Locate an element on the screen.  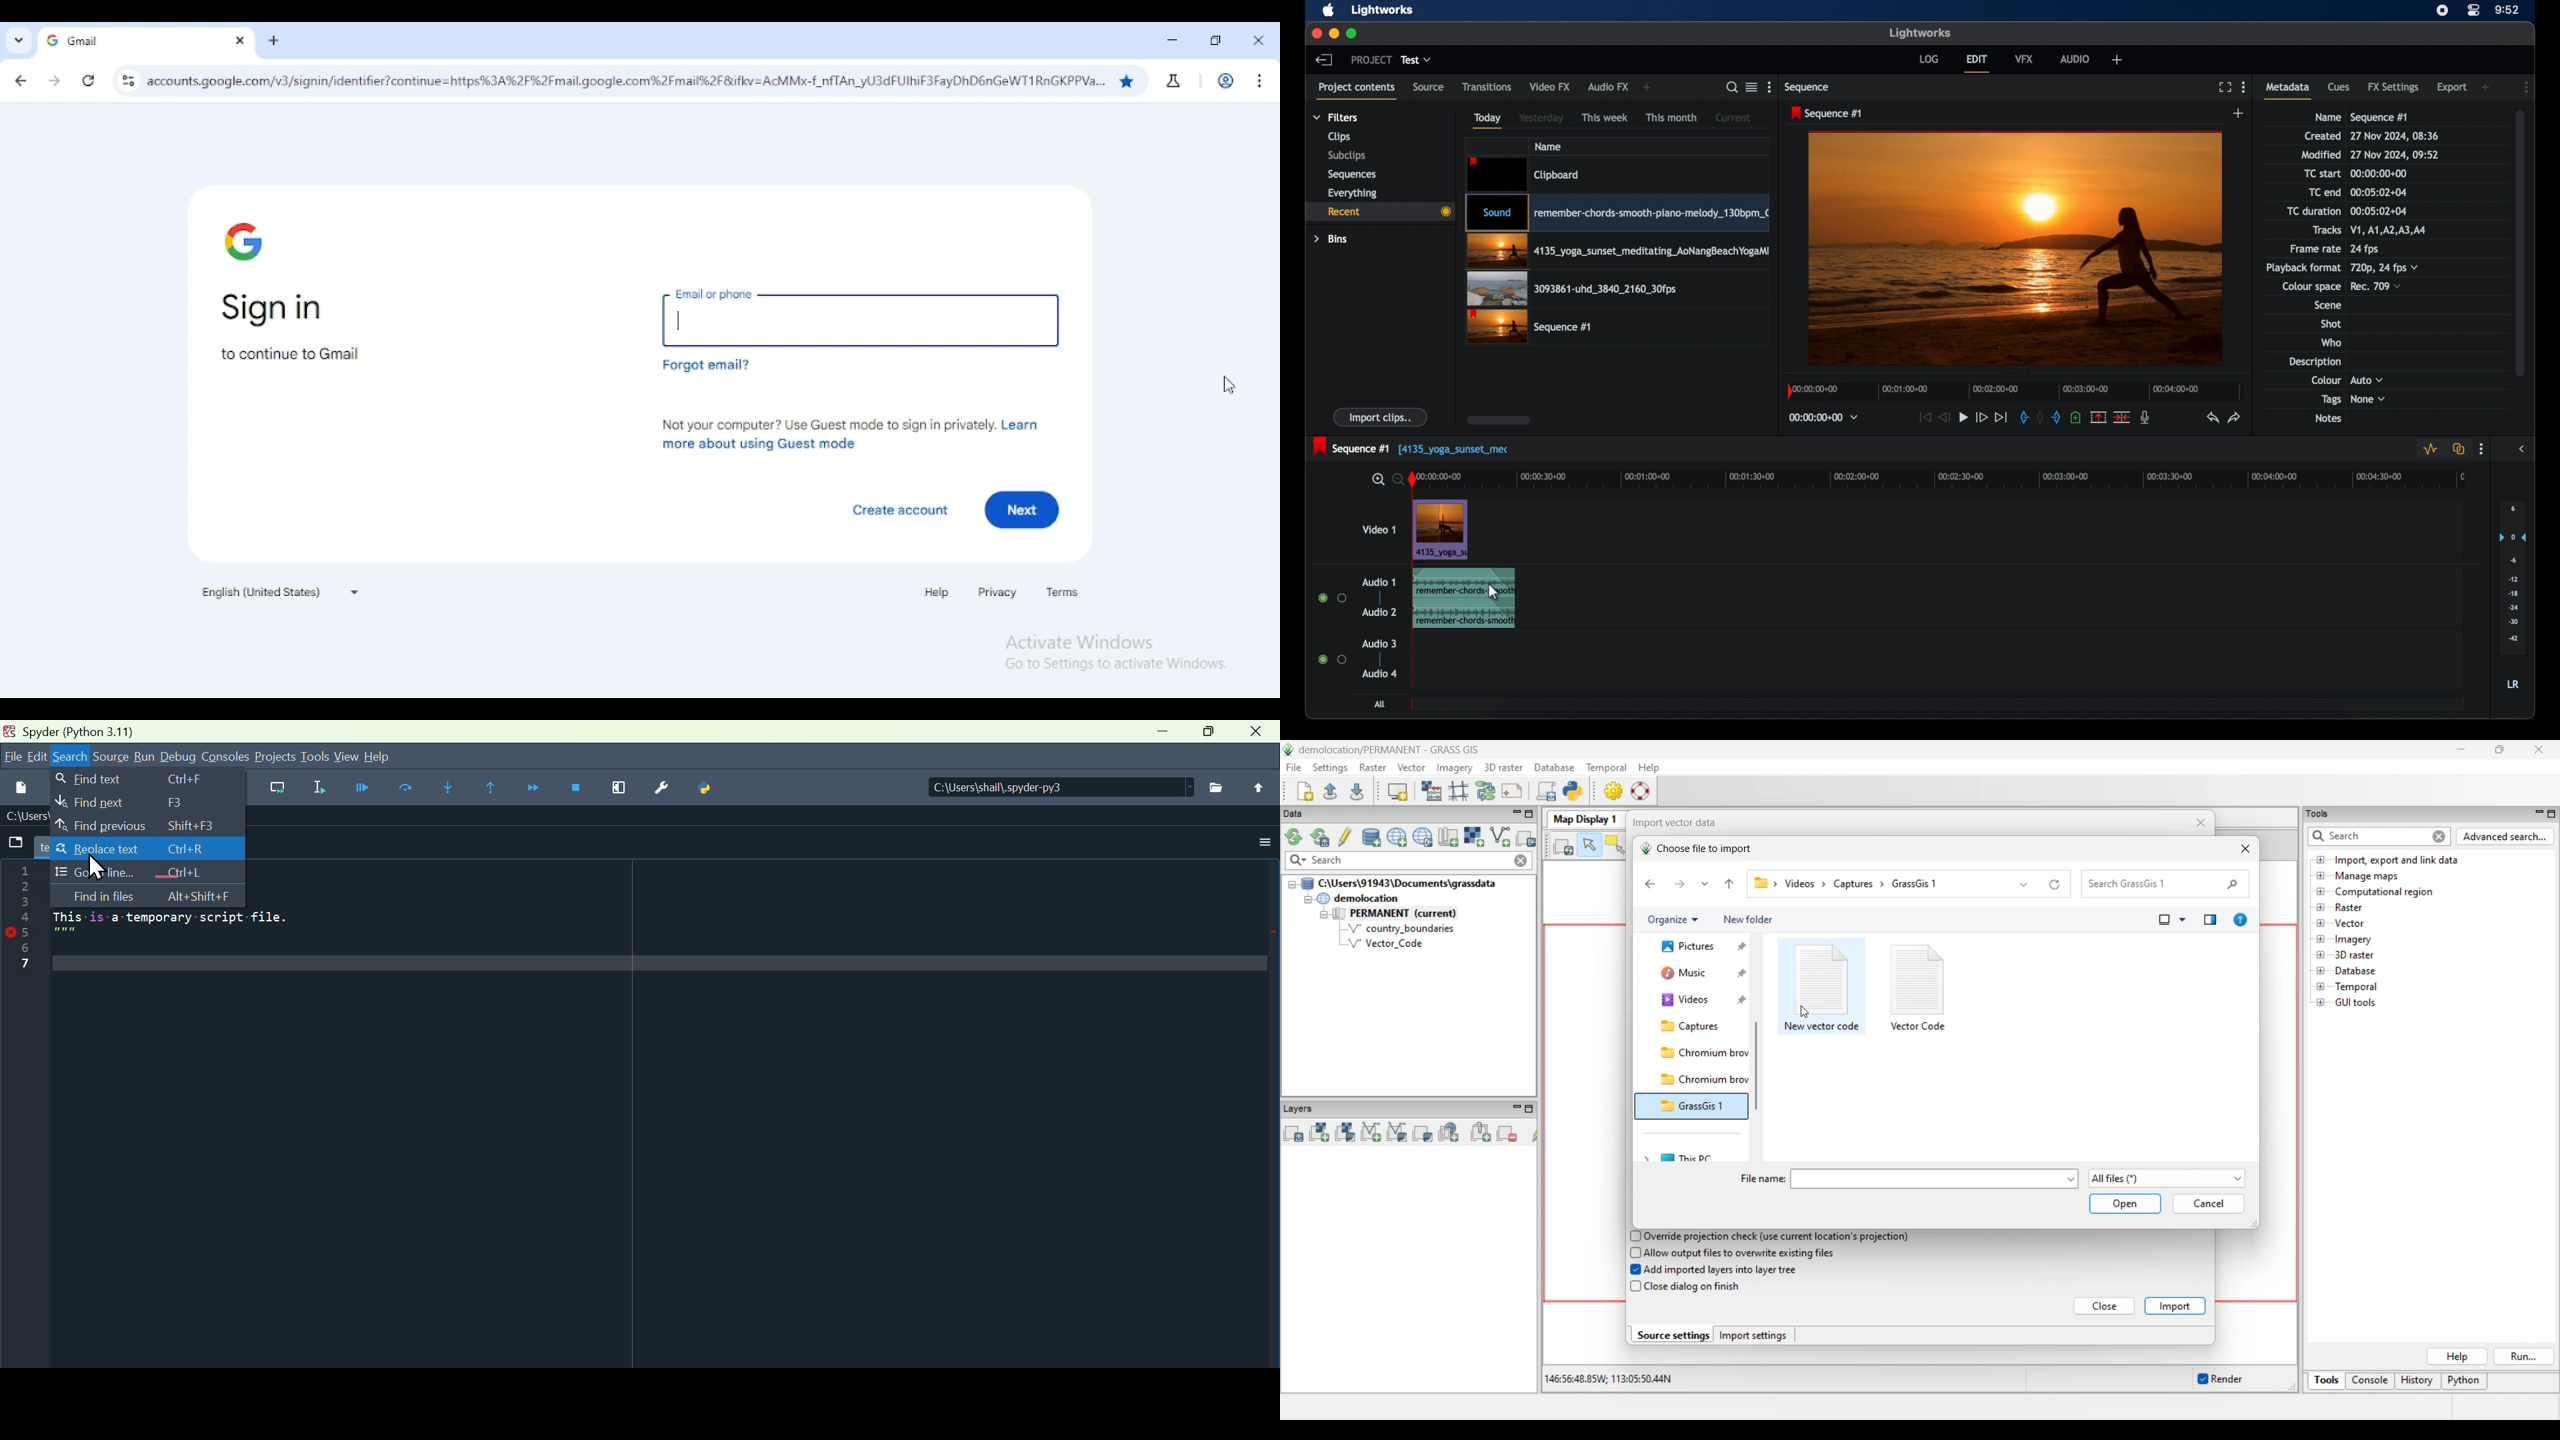
video clip is located at coordinates (1573, 289).